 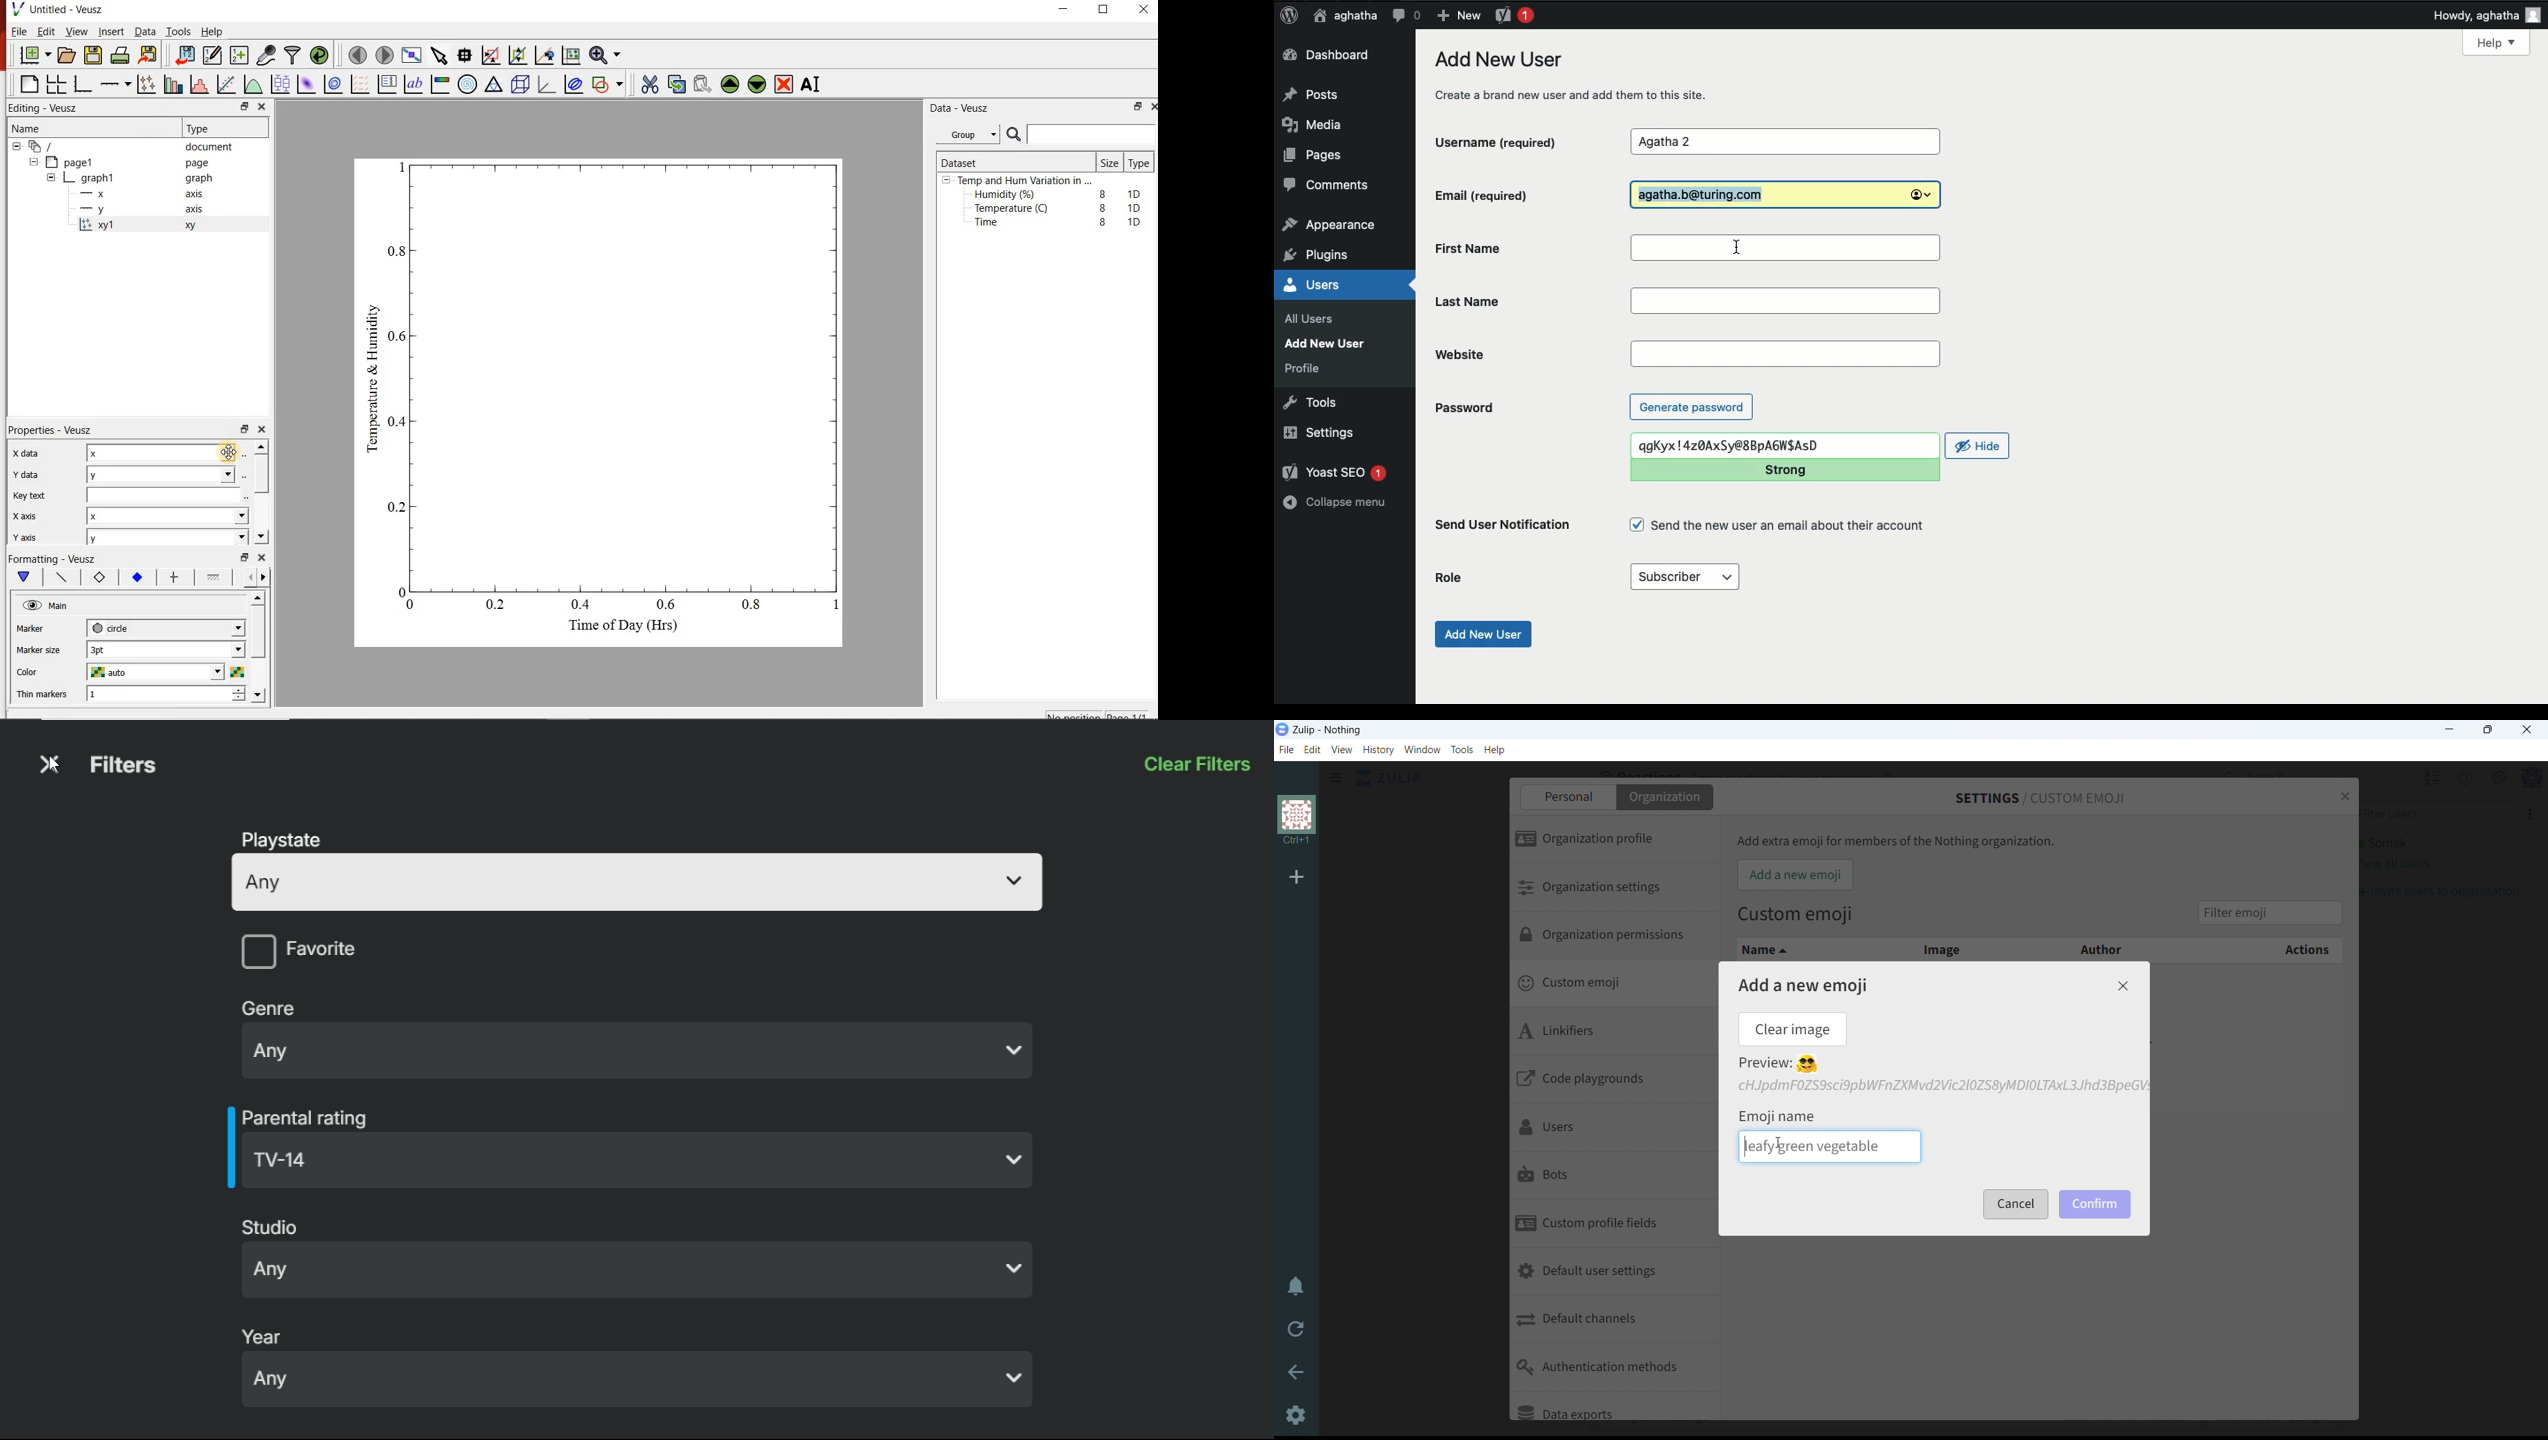 I want to click on Users, so click(x=1331, y=285).